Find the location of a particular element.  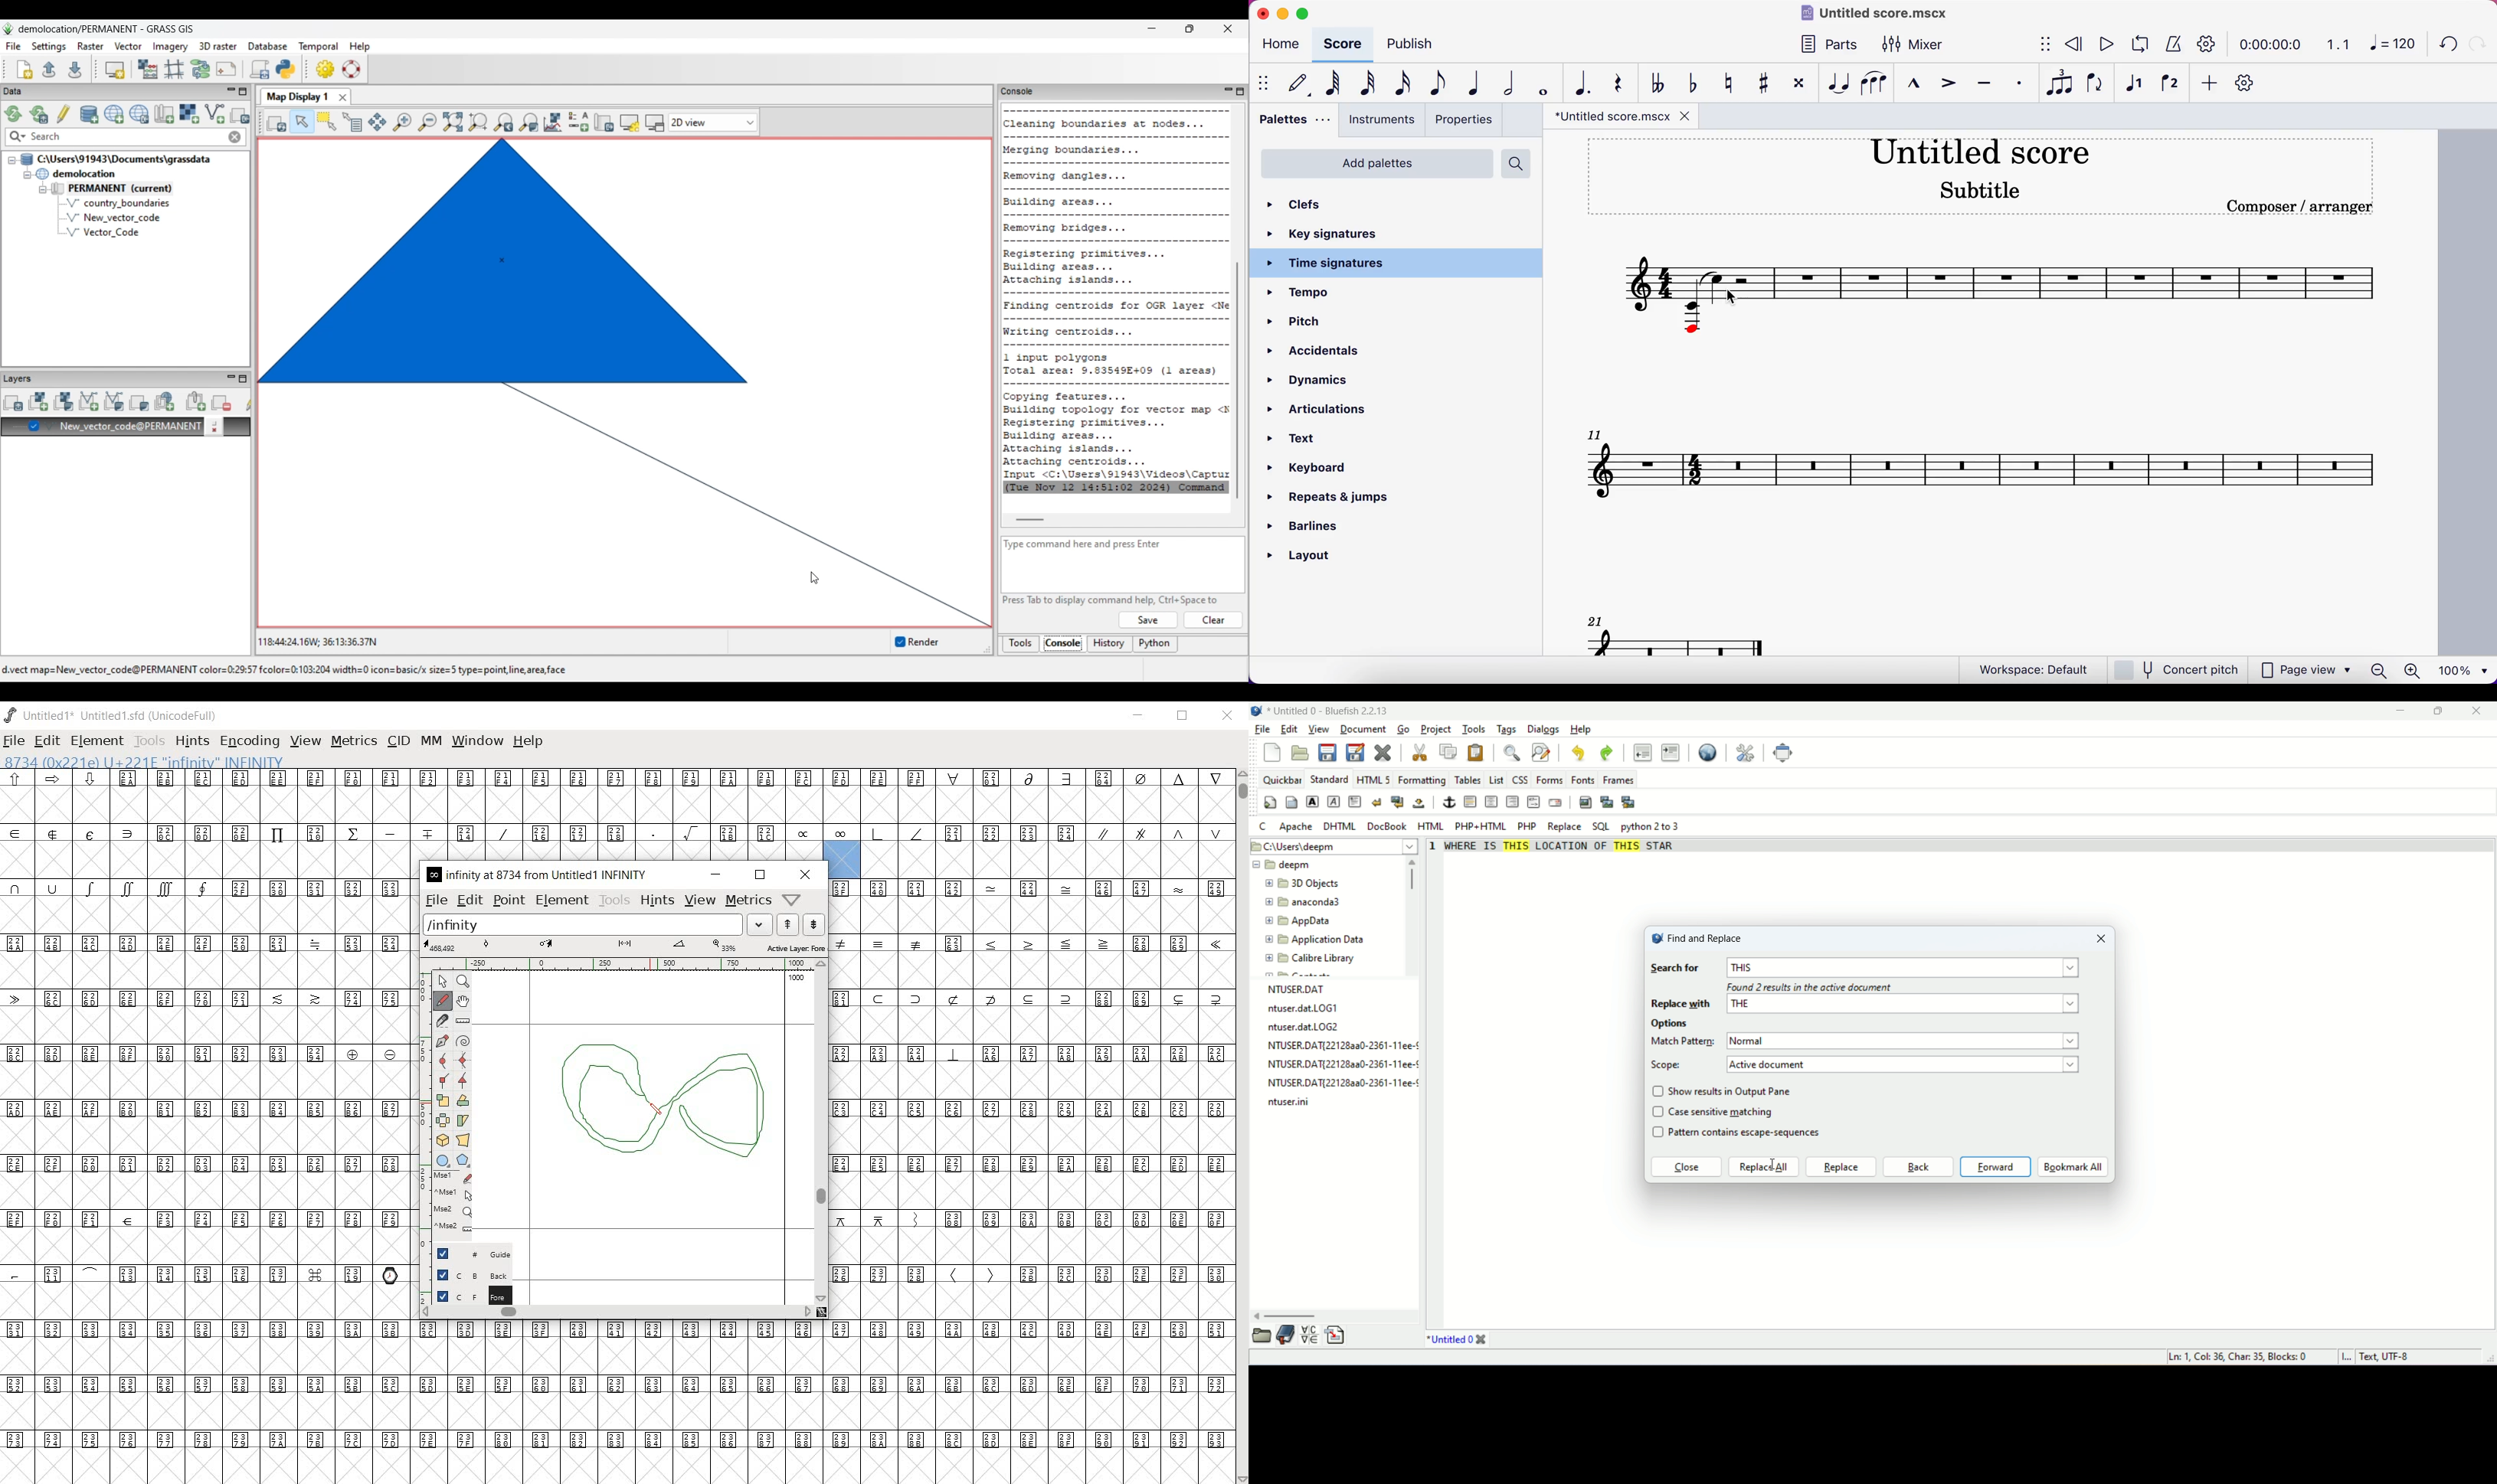

help is located at coordinates (1579, 729).